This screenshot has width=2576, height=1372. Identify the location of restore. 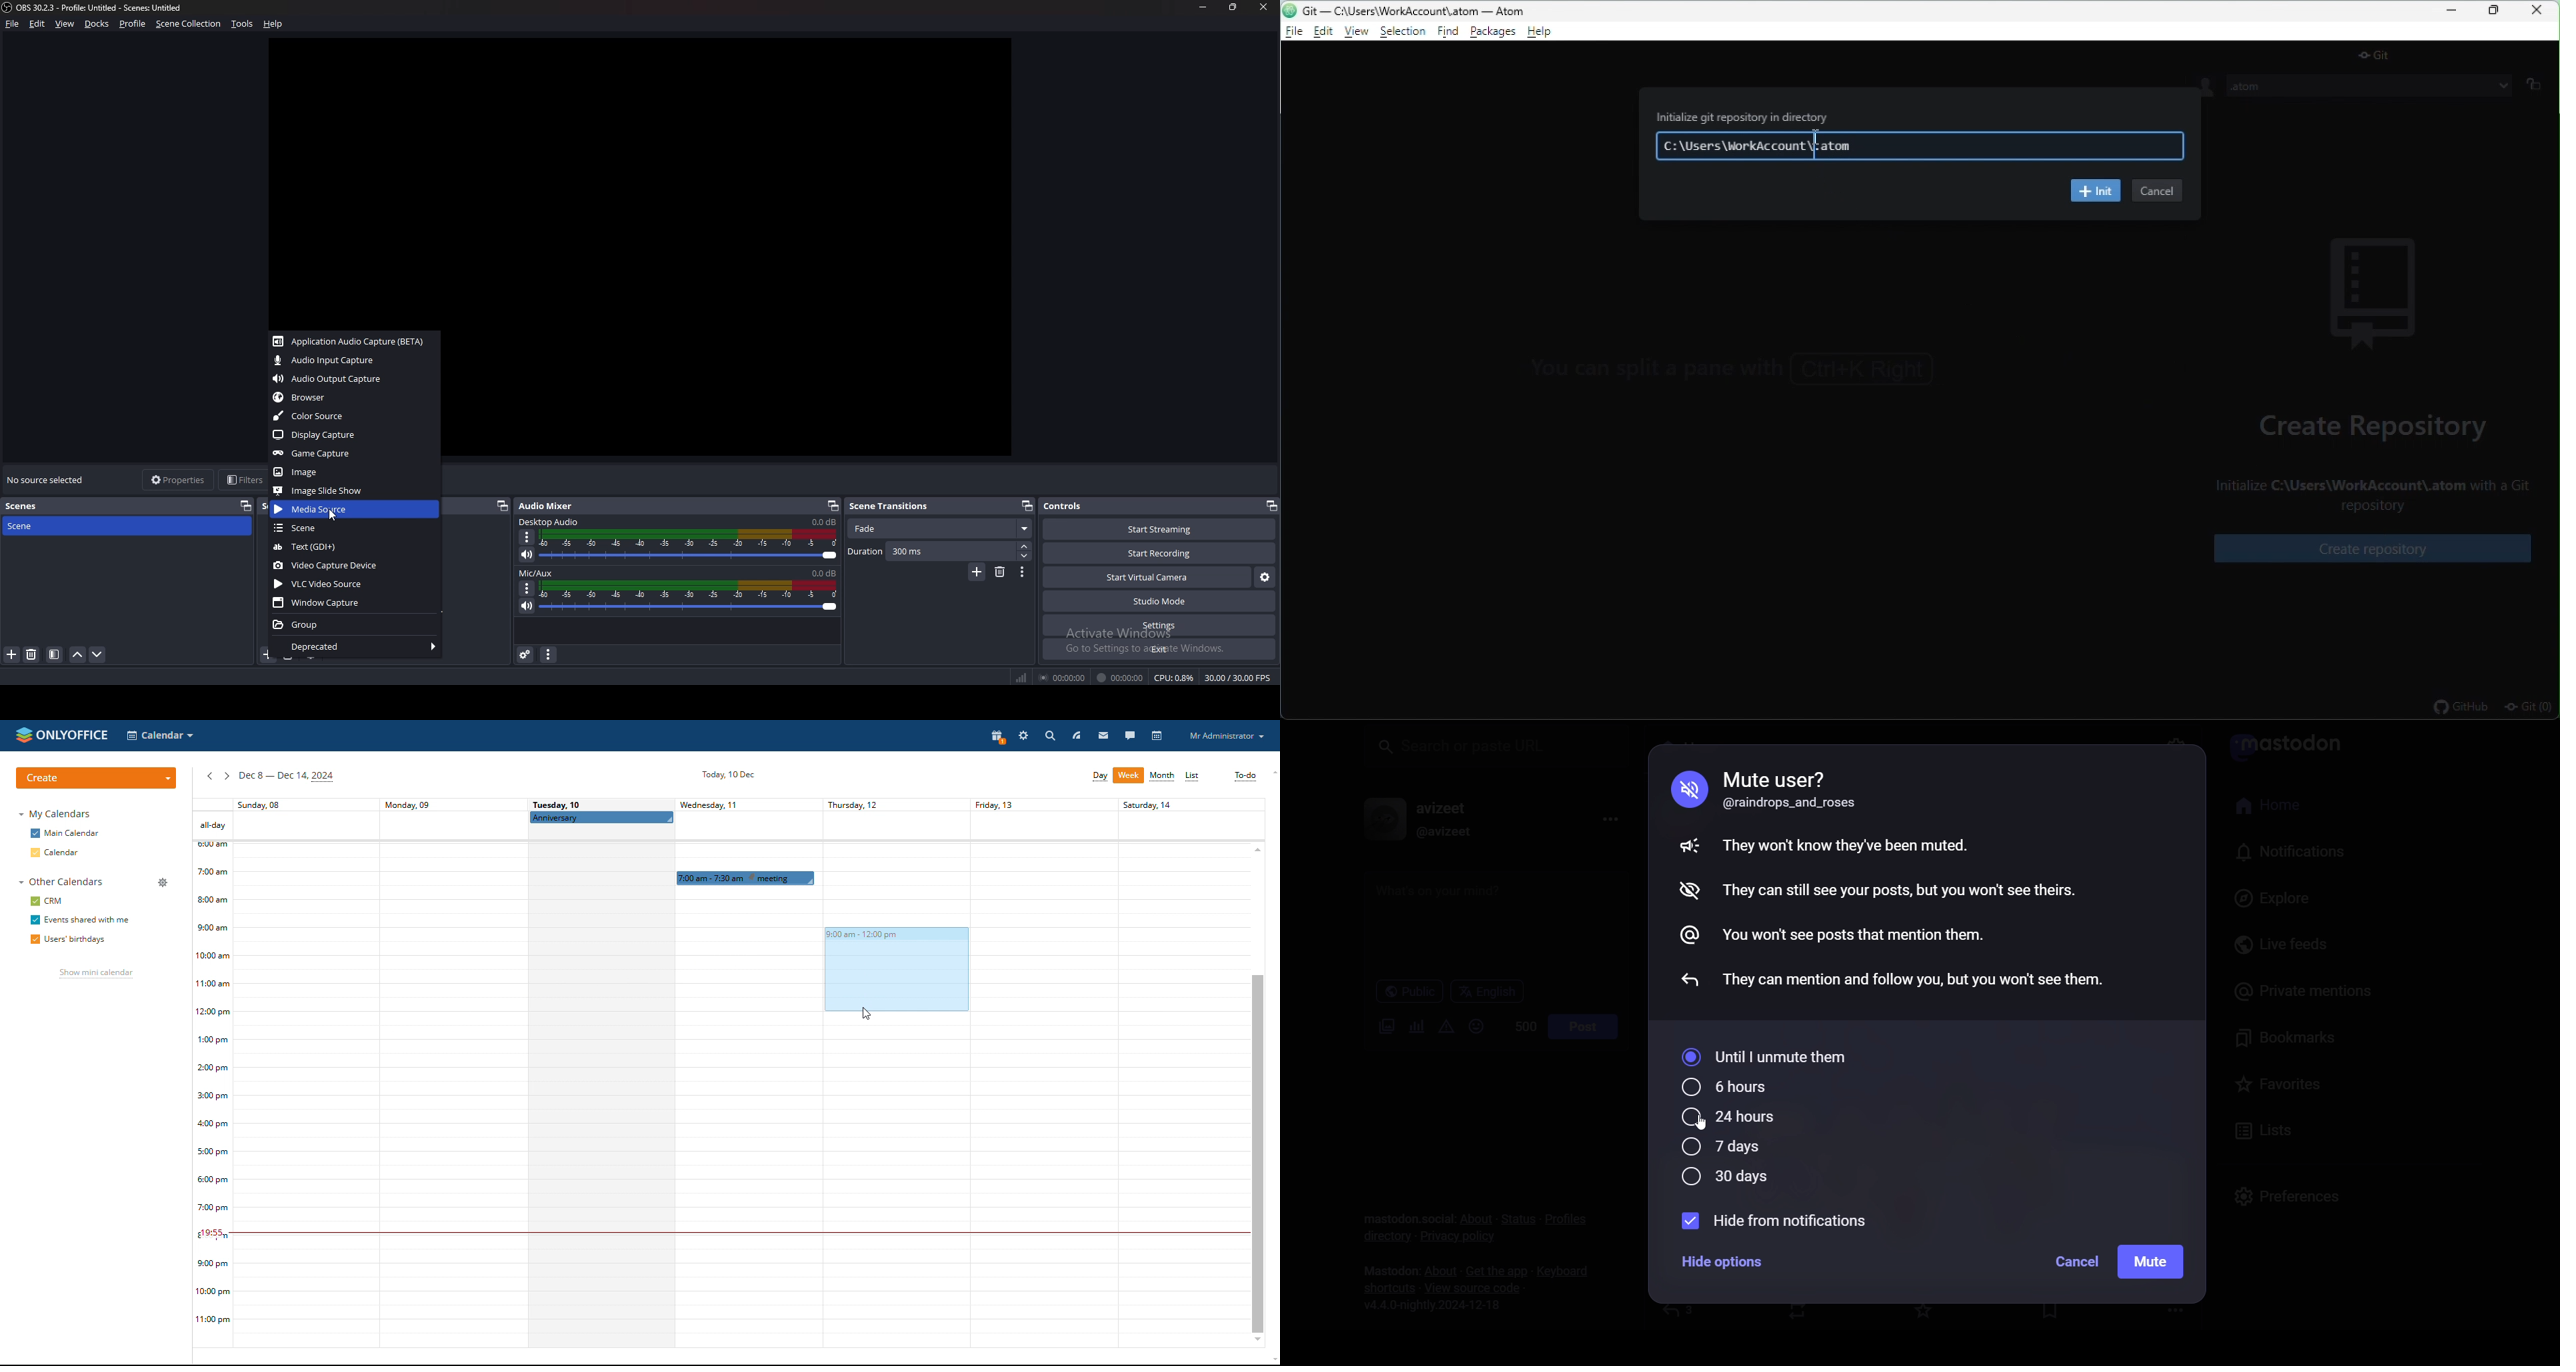
(2496, 10).